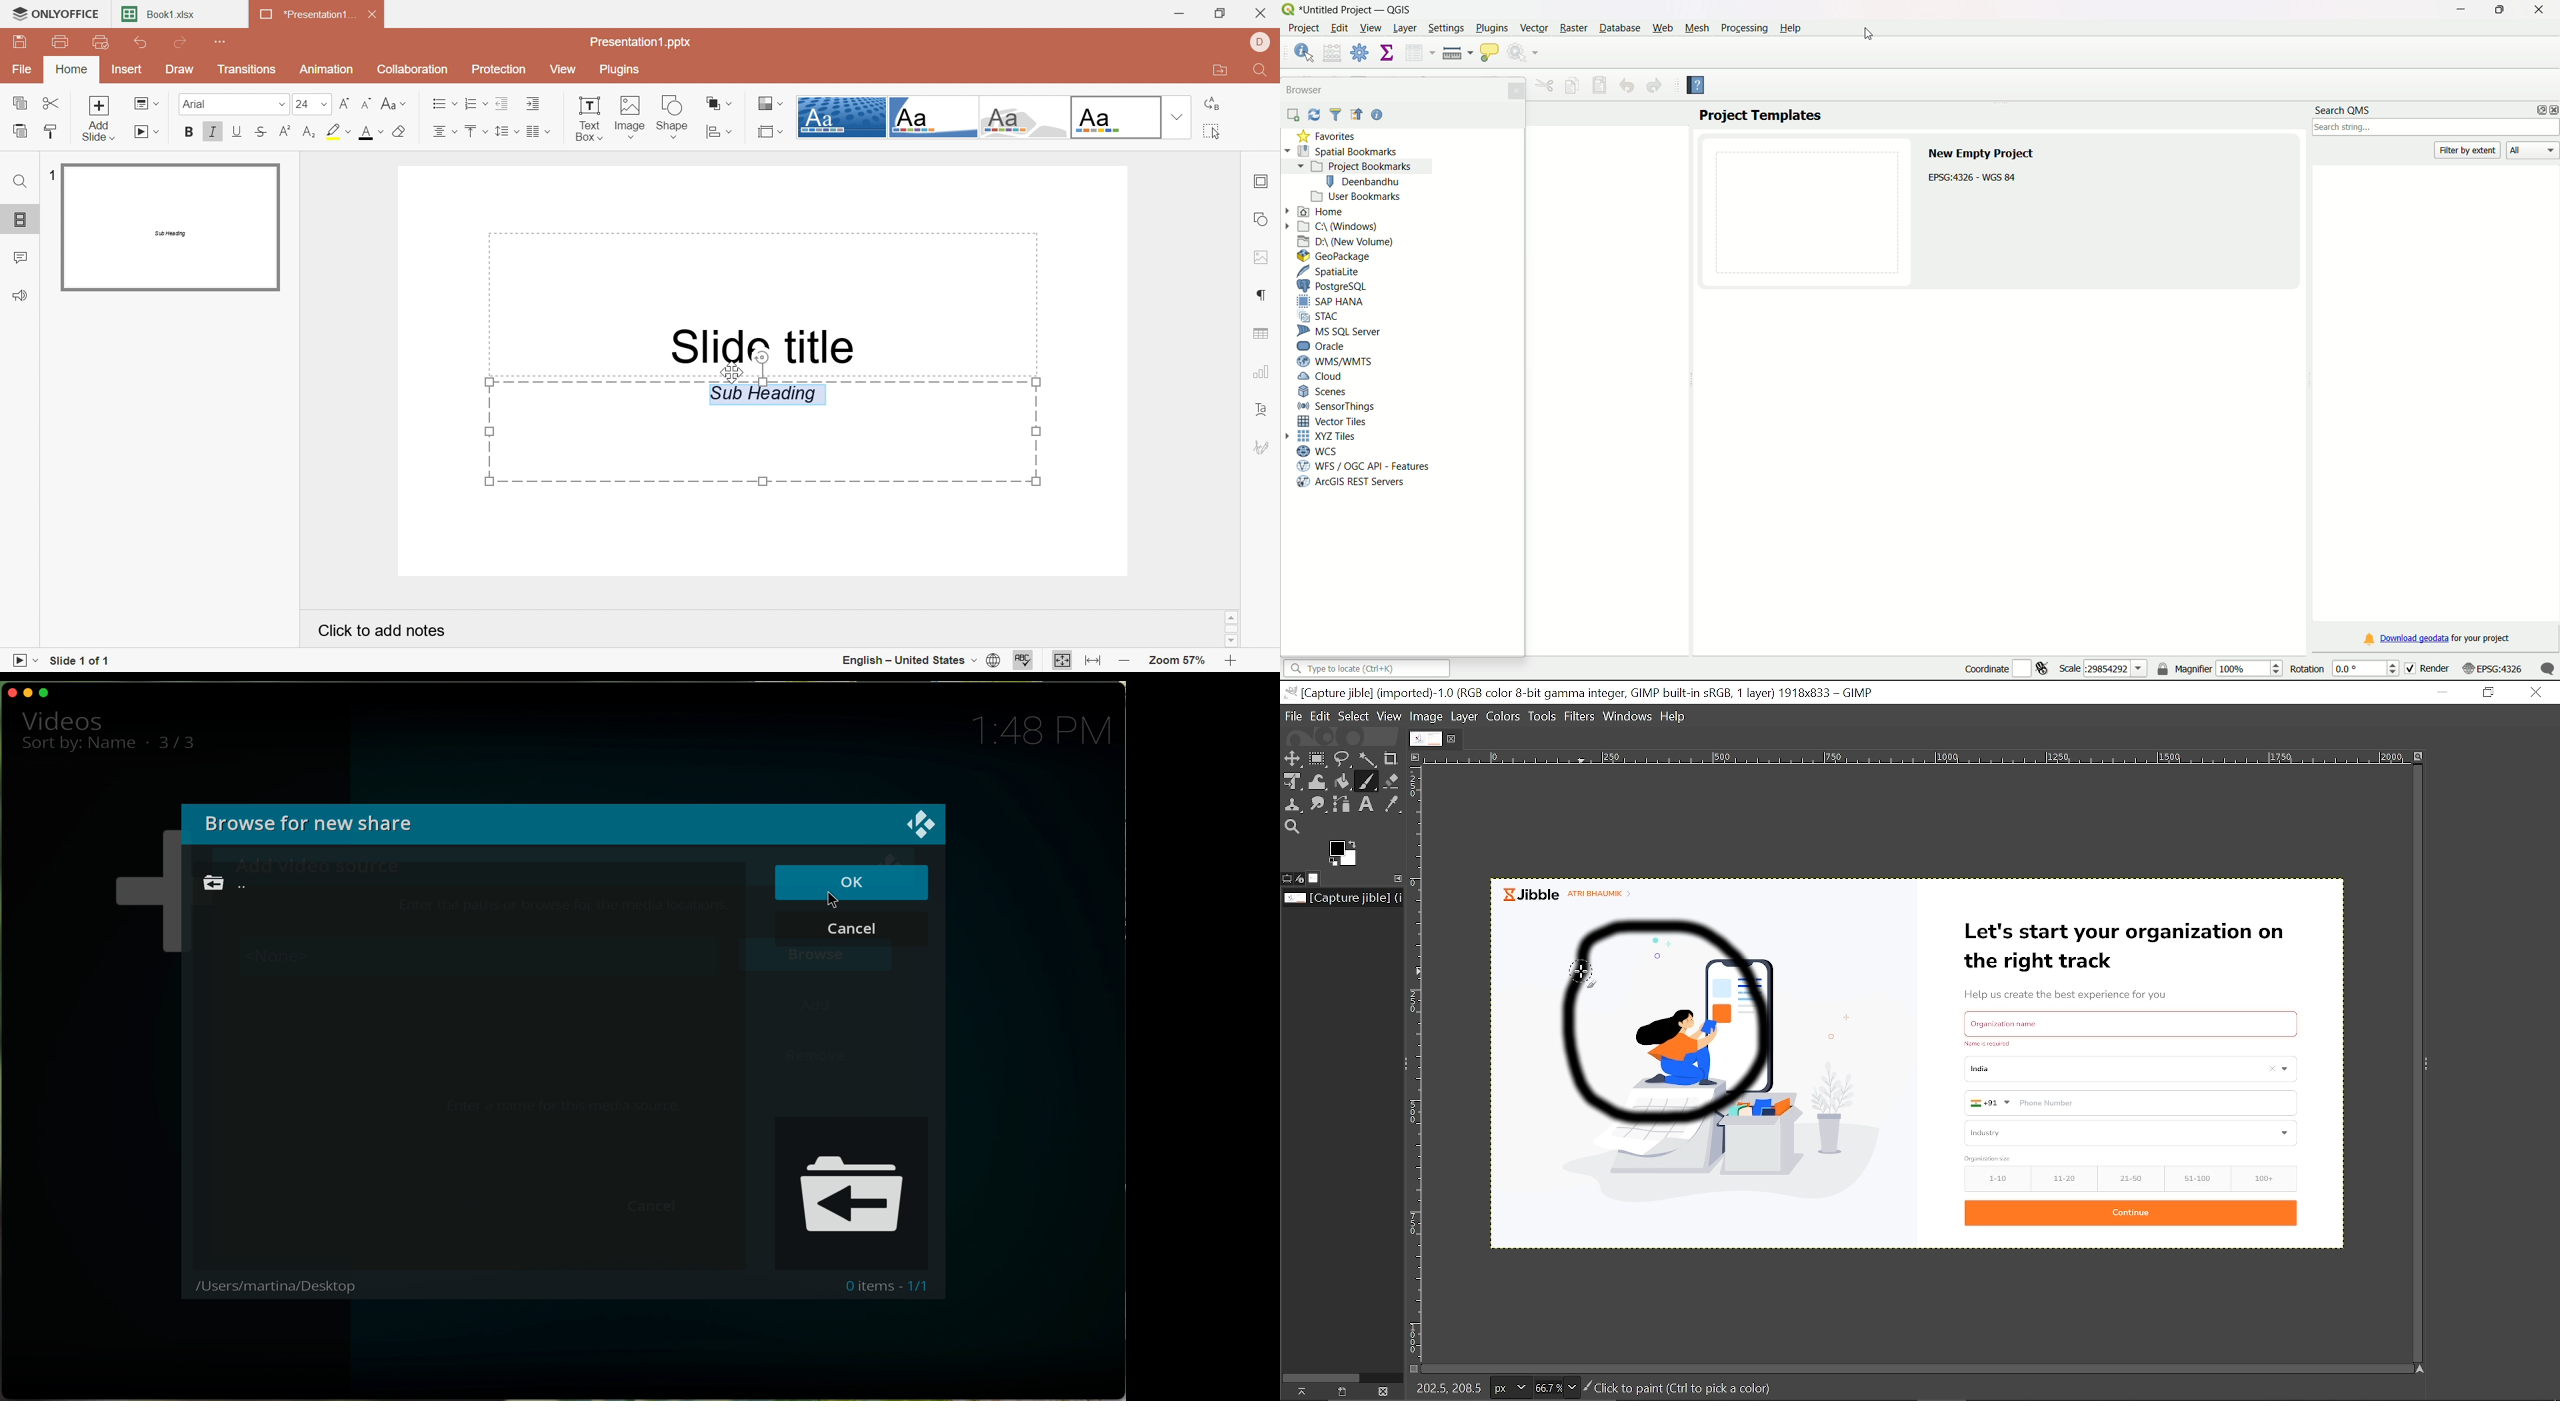 Image resolution: width=2576 pixels, height=1428 pixels. I want to click on Find, so click(21, 181).